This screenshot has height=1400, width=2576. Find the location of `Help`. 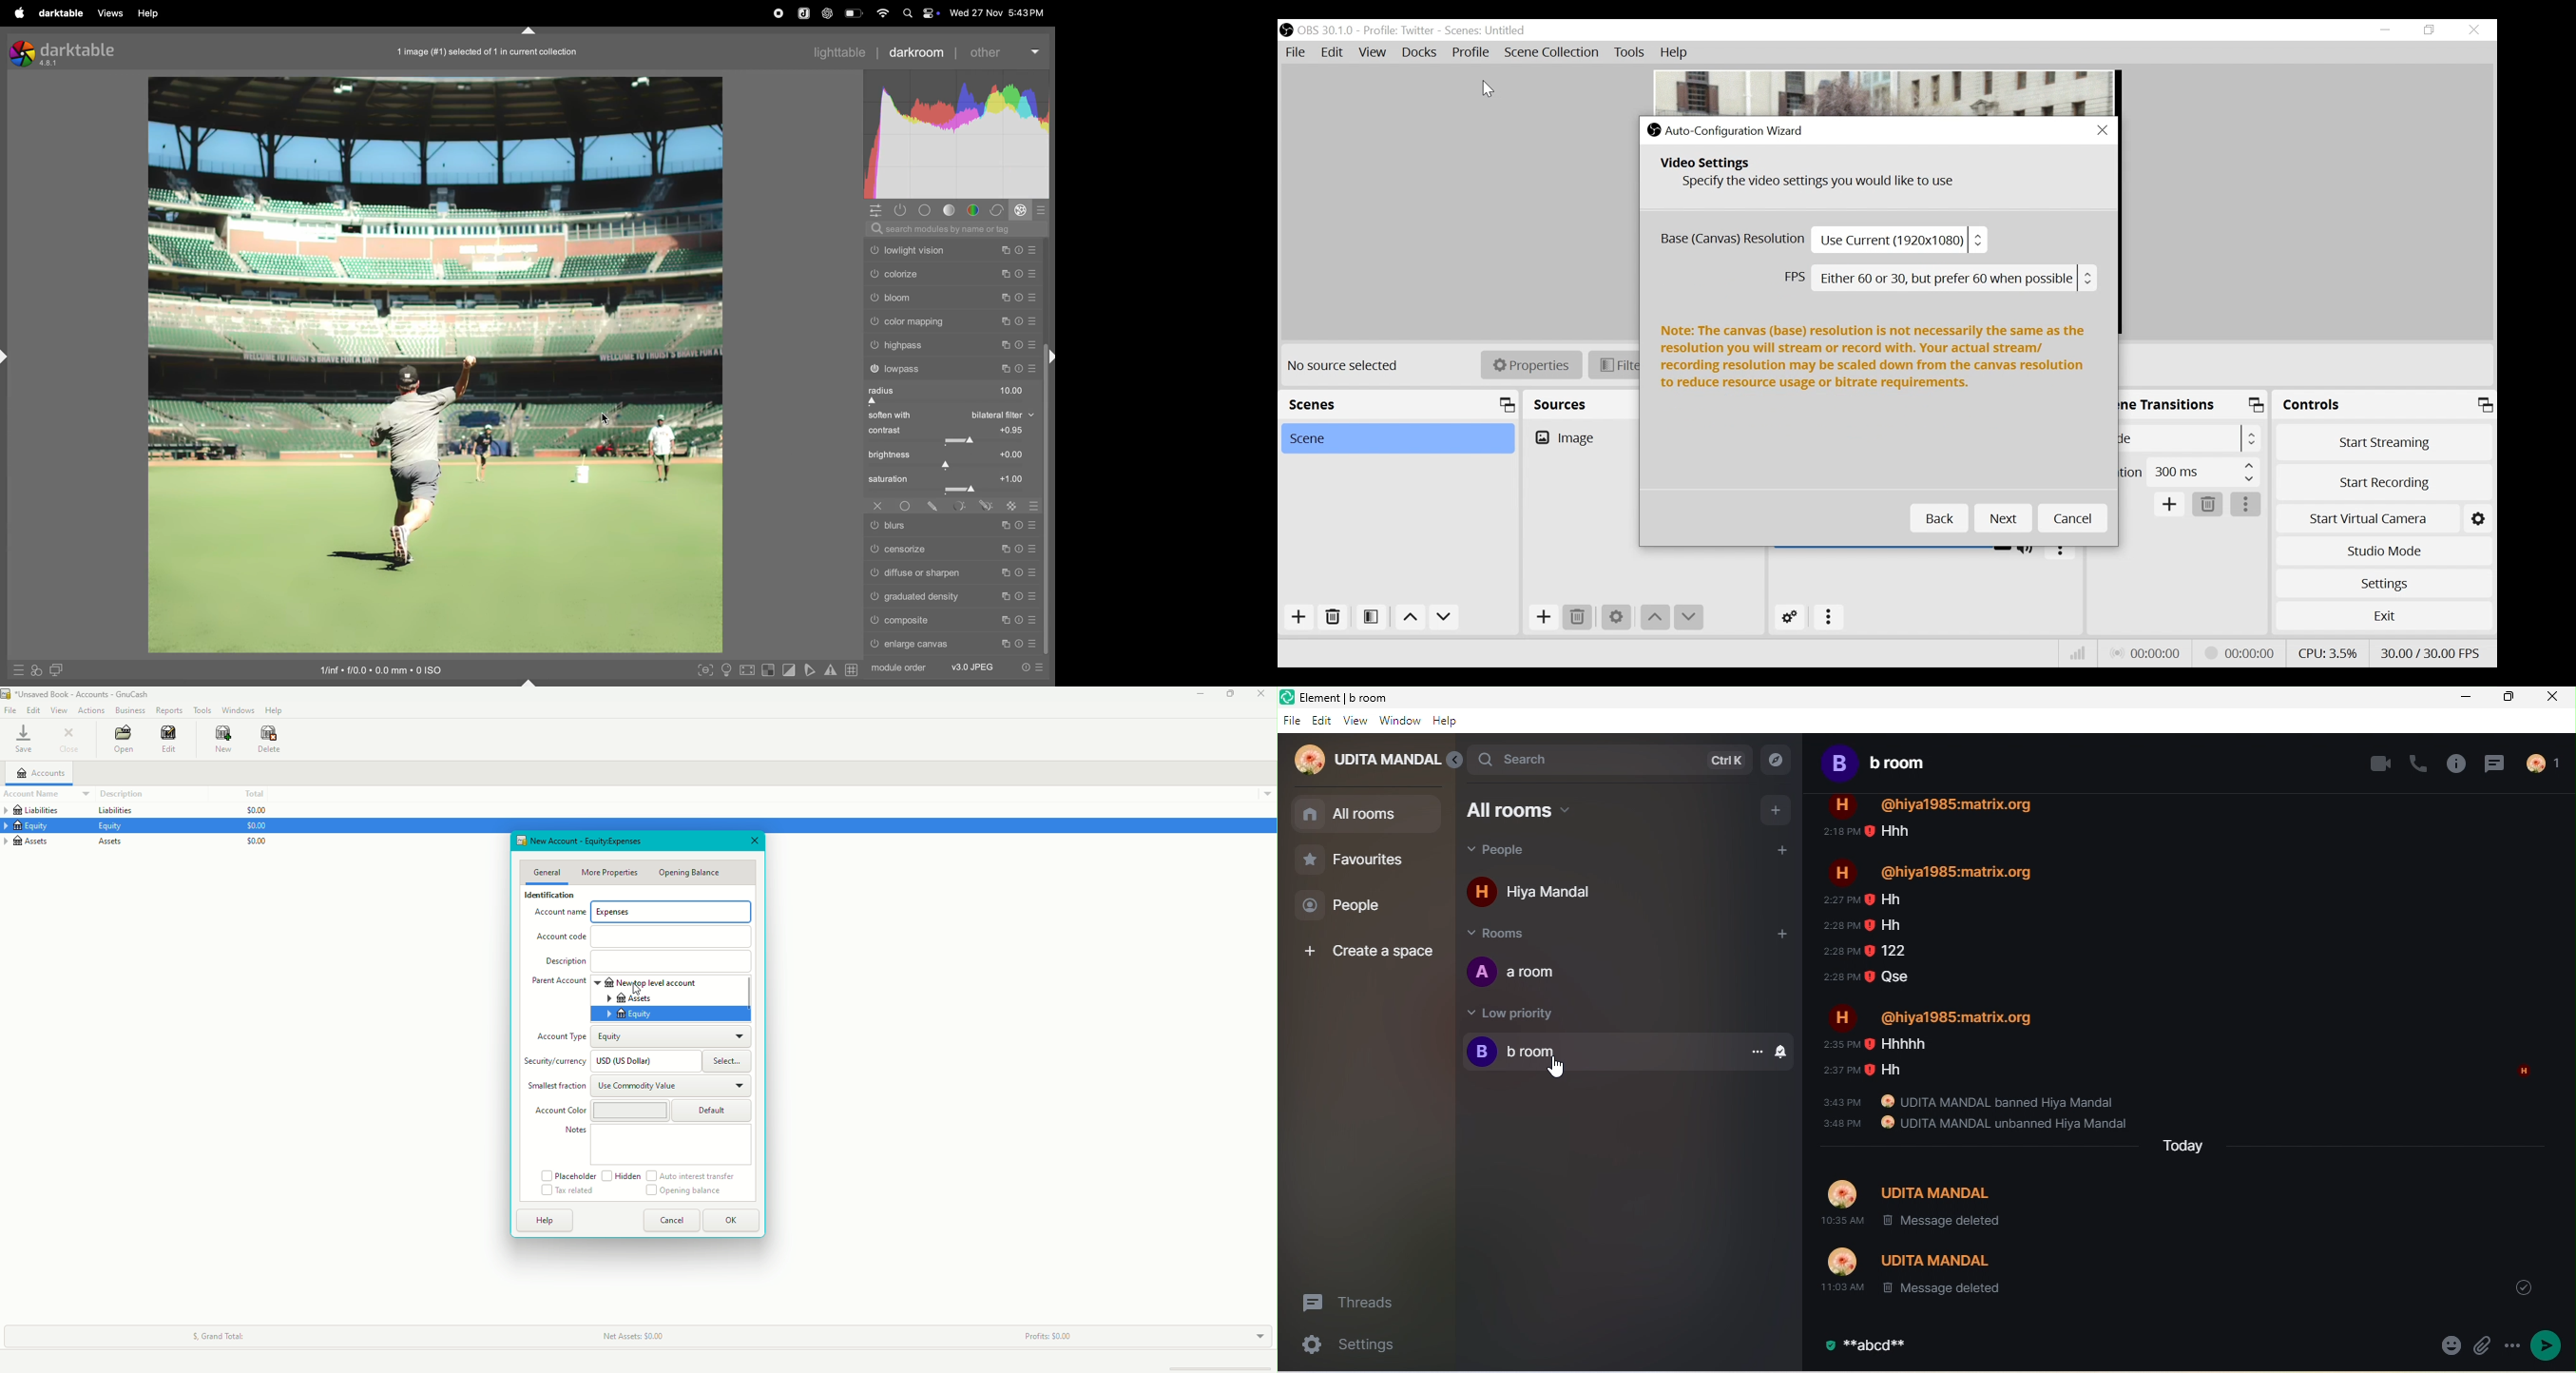

Help is located at coordinates (273, 710).